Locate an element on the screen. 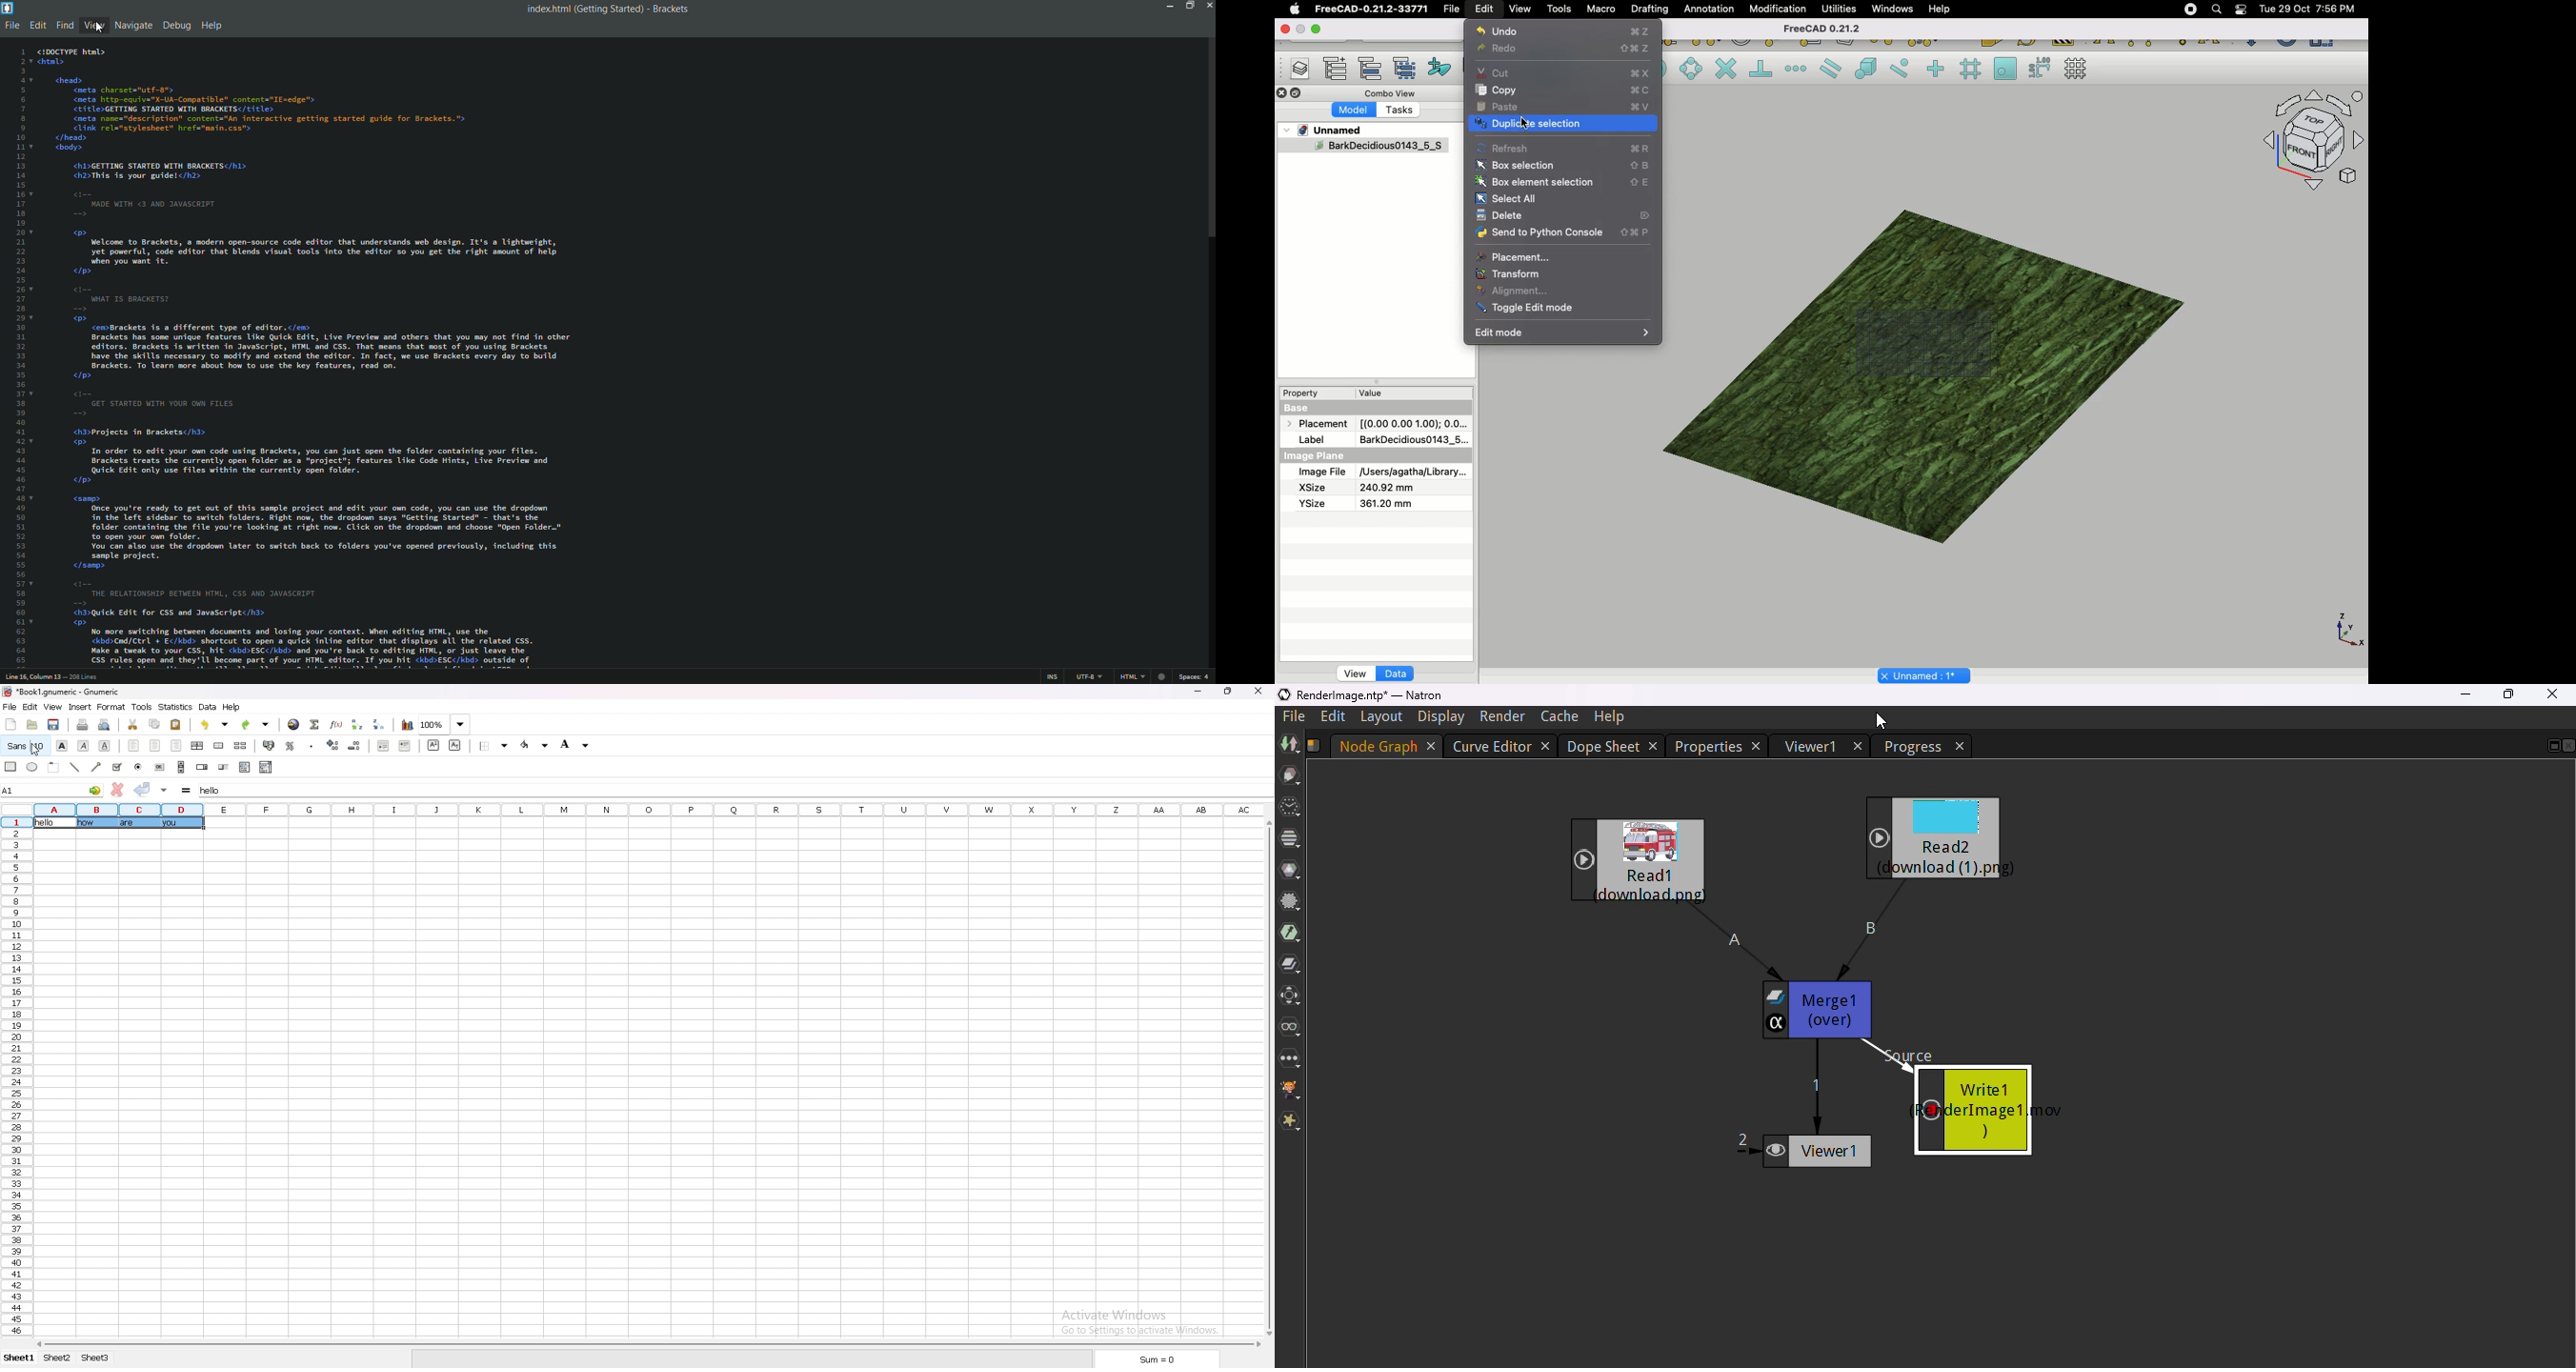 The width and height of the screenshot is (2576, 1372). Snap grid is located at coordinates (1972, 69).